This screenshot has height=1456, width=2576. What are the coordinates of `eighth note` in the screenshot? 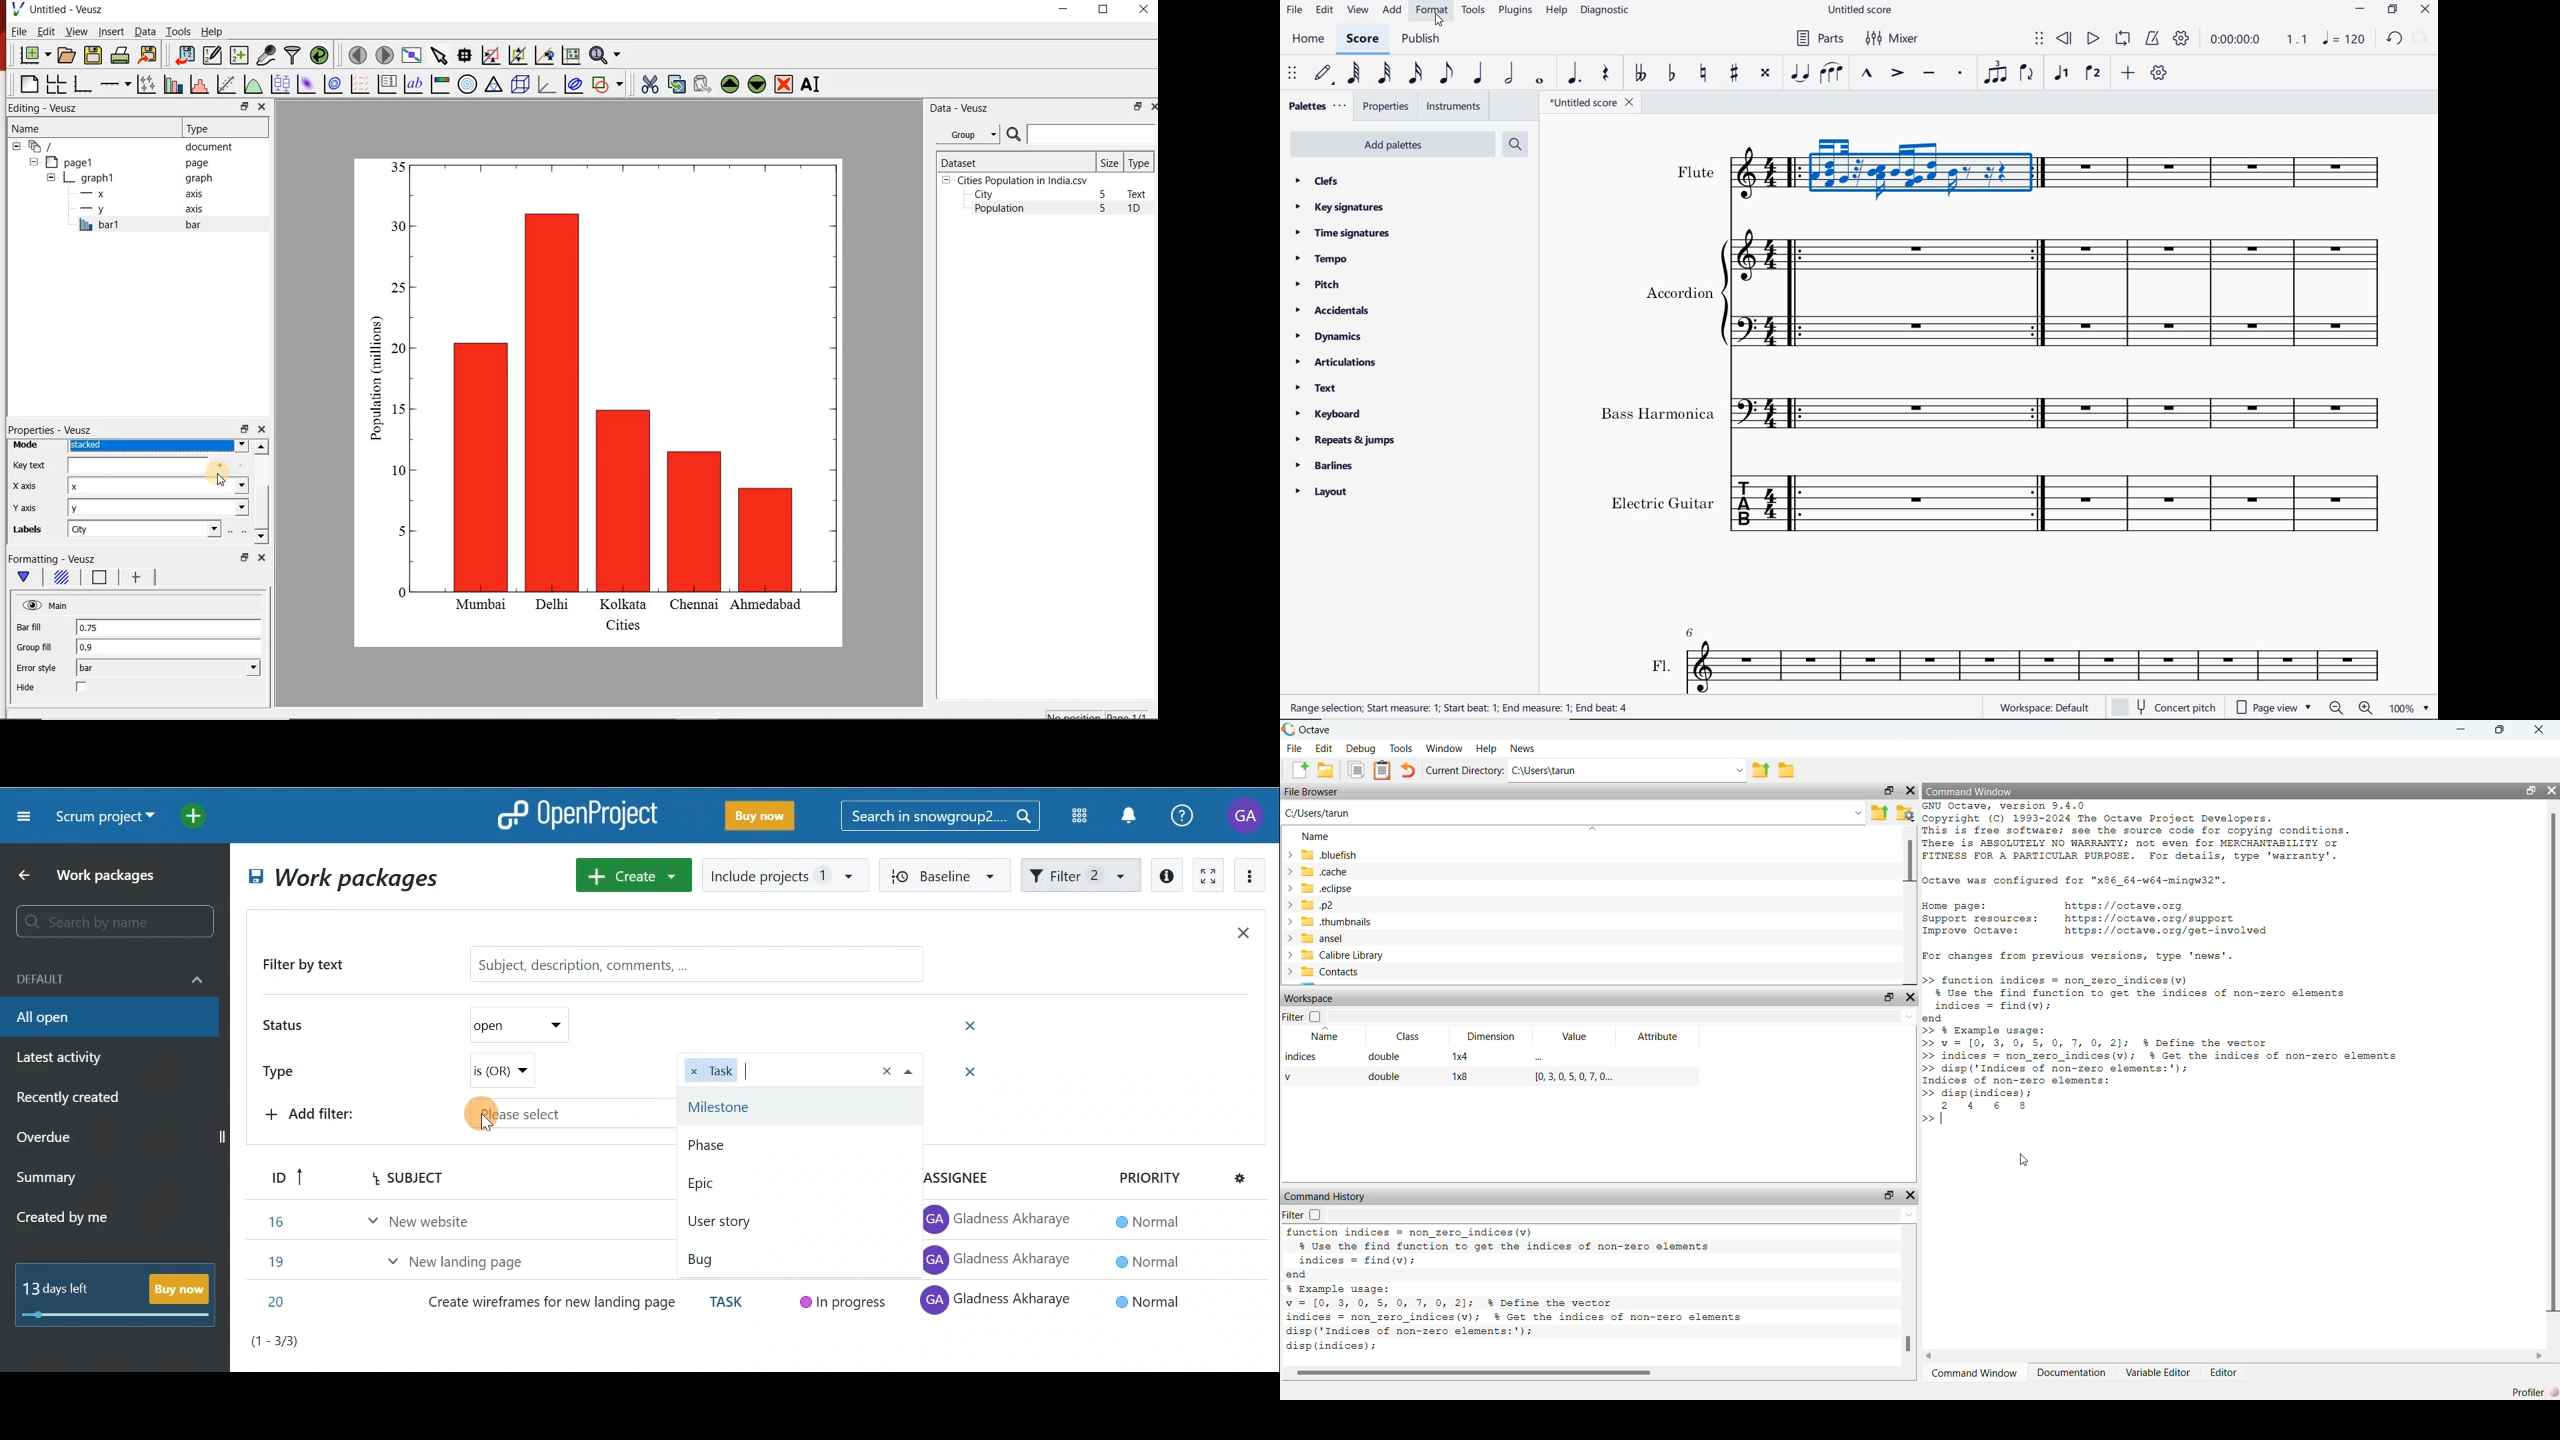 It's located at (1450, 74).